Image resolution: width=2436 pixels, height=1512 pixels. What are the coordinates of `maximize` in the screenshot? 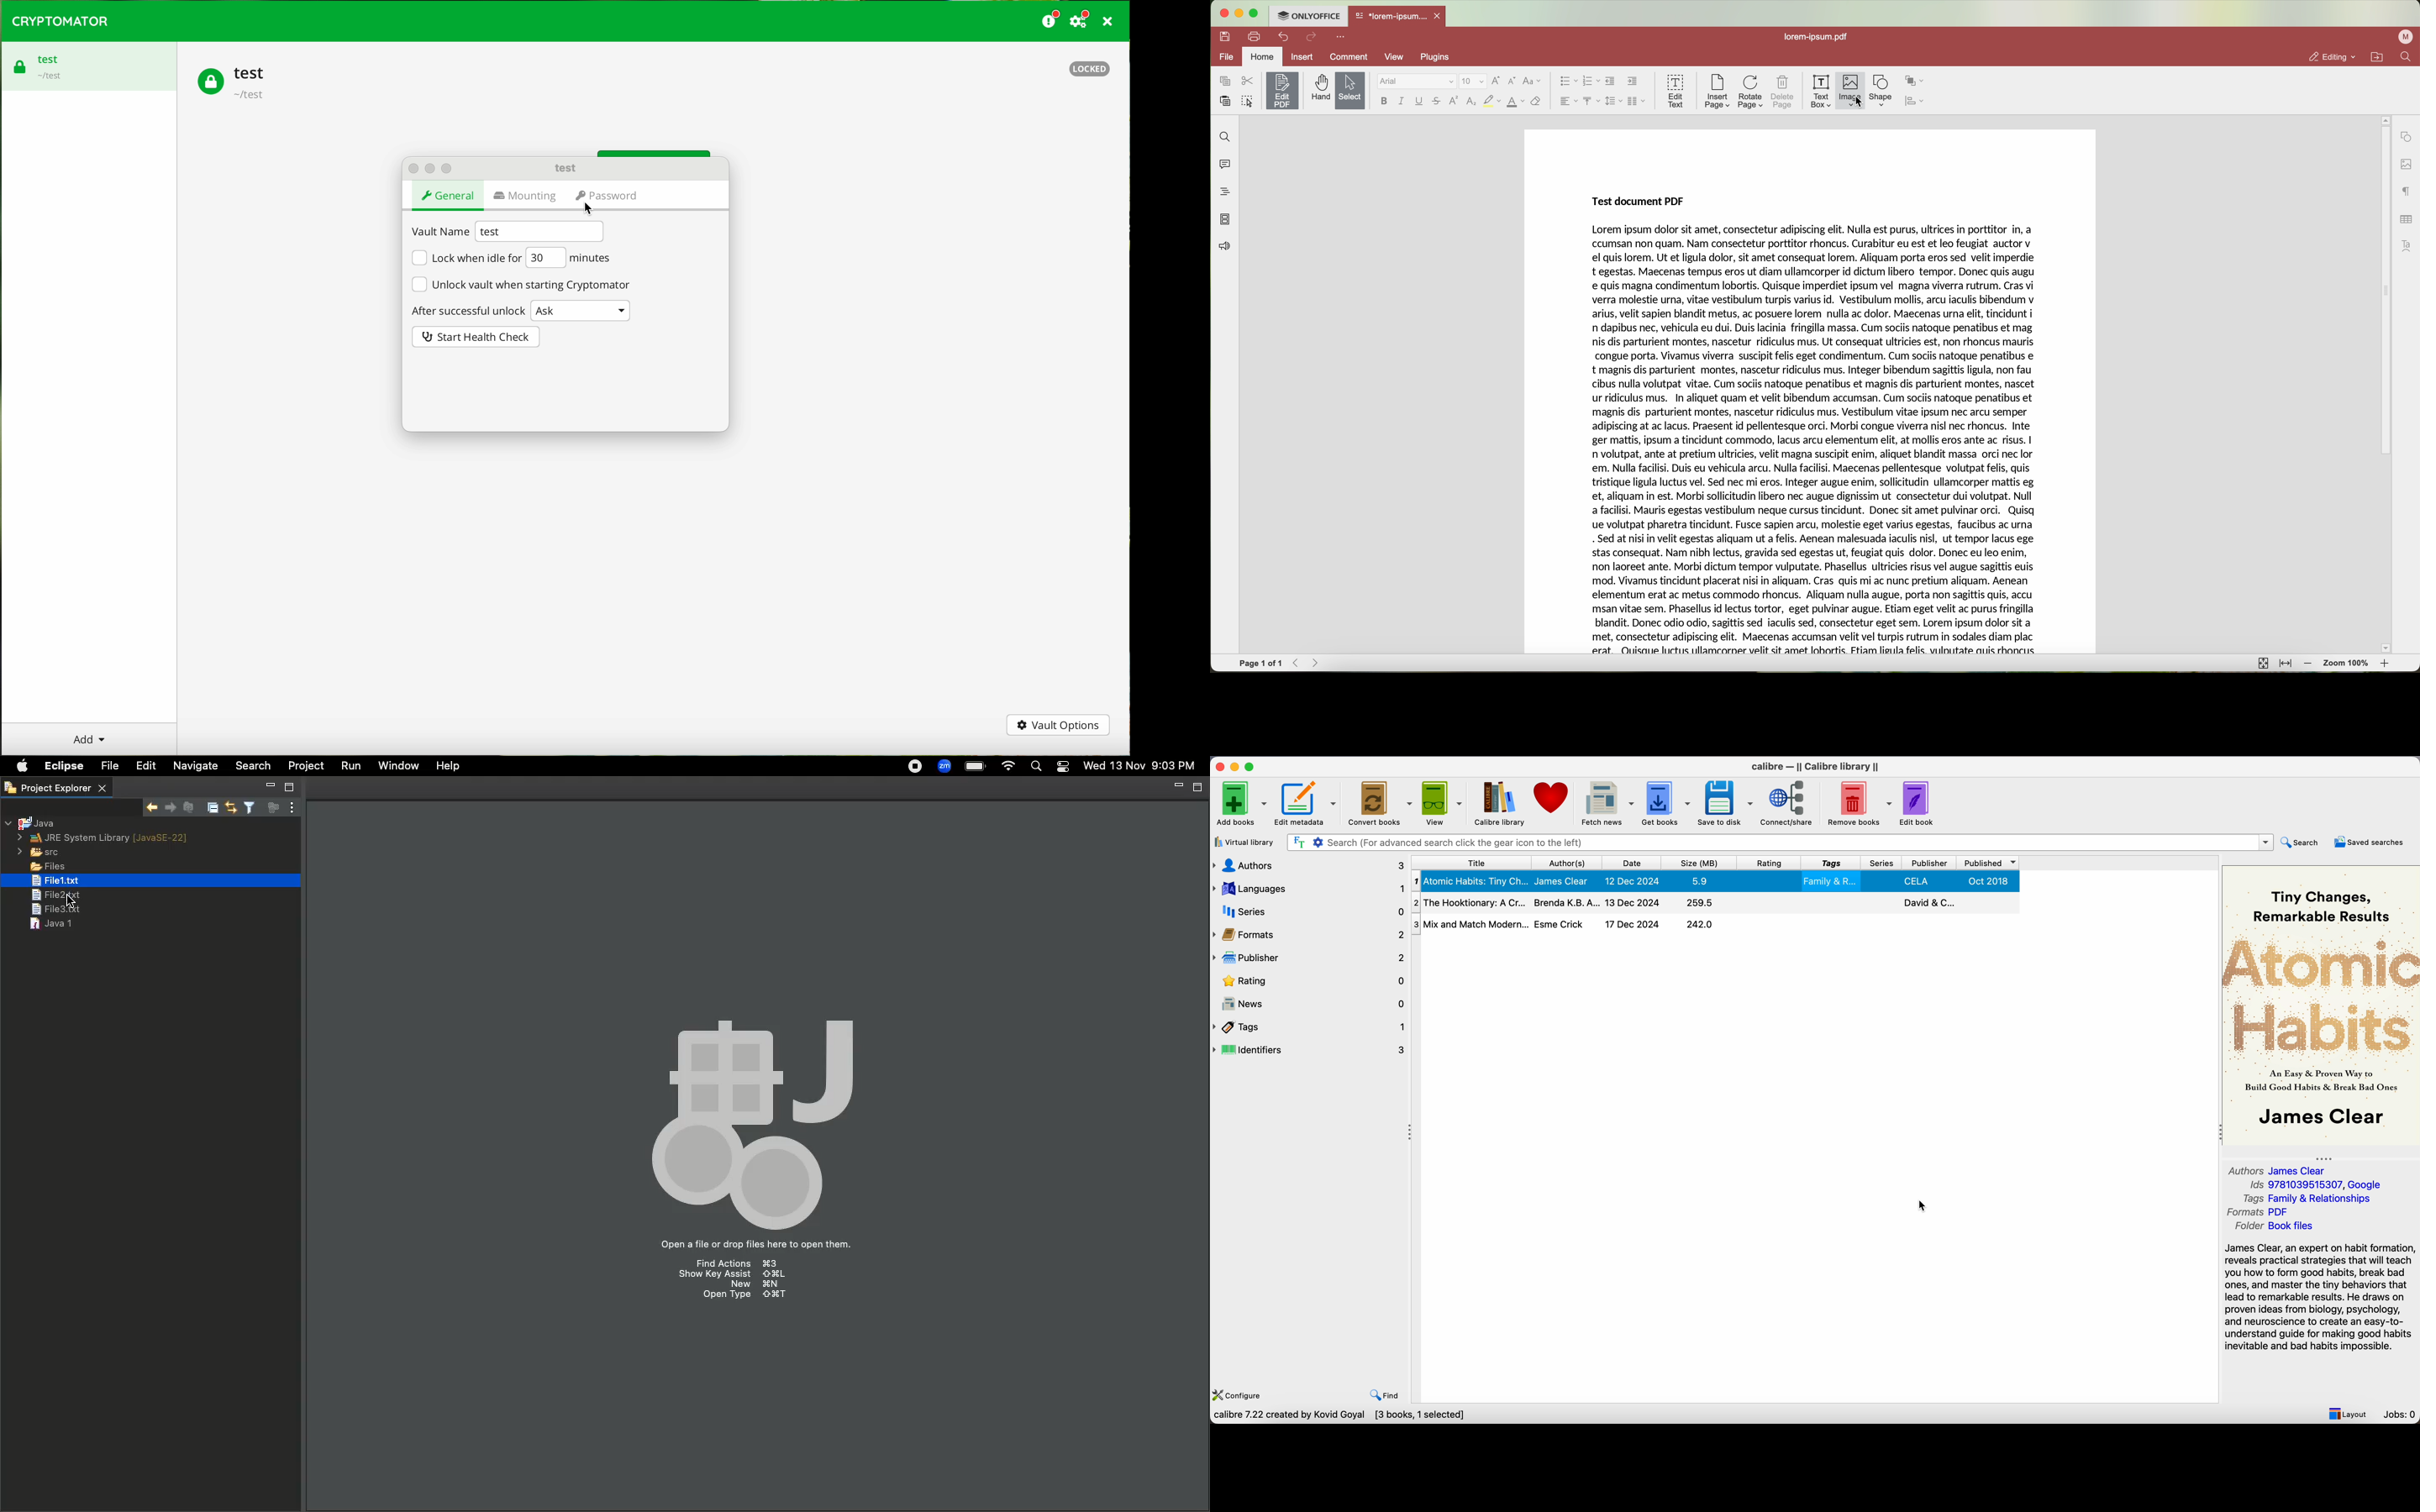 It's located at (1255, 13).